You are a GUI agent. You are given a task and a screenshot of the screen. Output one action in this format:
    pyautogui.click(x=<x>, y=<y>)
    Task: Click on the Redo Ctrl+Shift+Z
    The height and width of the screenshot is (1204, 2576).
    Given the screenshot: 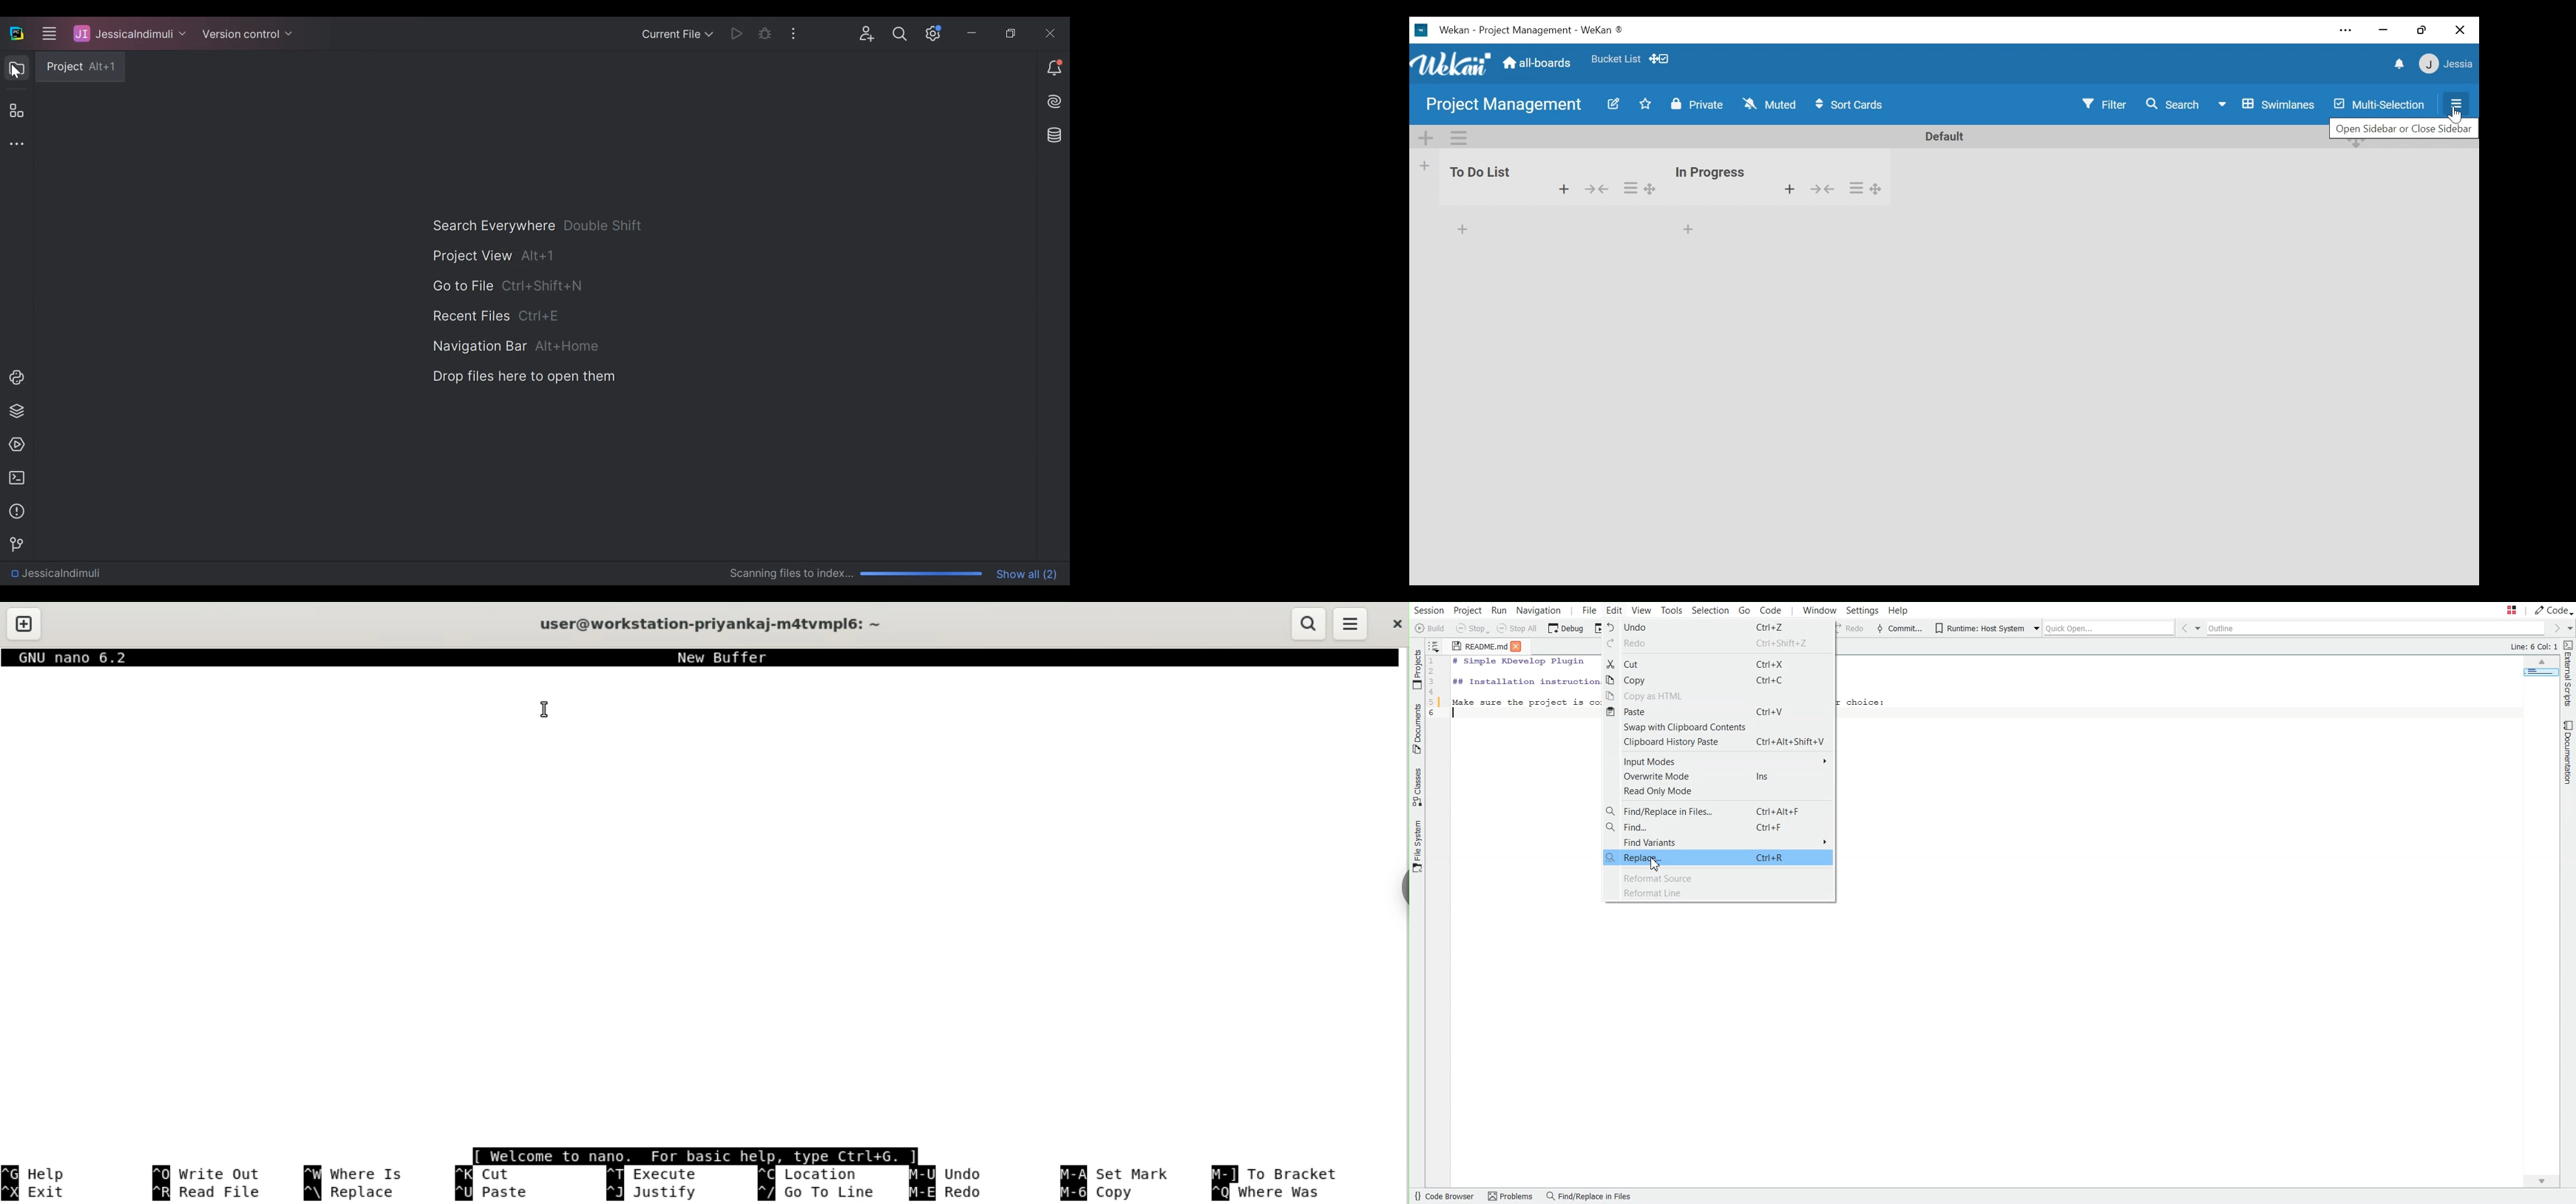 What is the action you would take?
    pyautogui.click(x=1717, y=643)
    